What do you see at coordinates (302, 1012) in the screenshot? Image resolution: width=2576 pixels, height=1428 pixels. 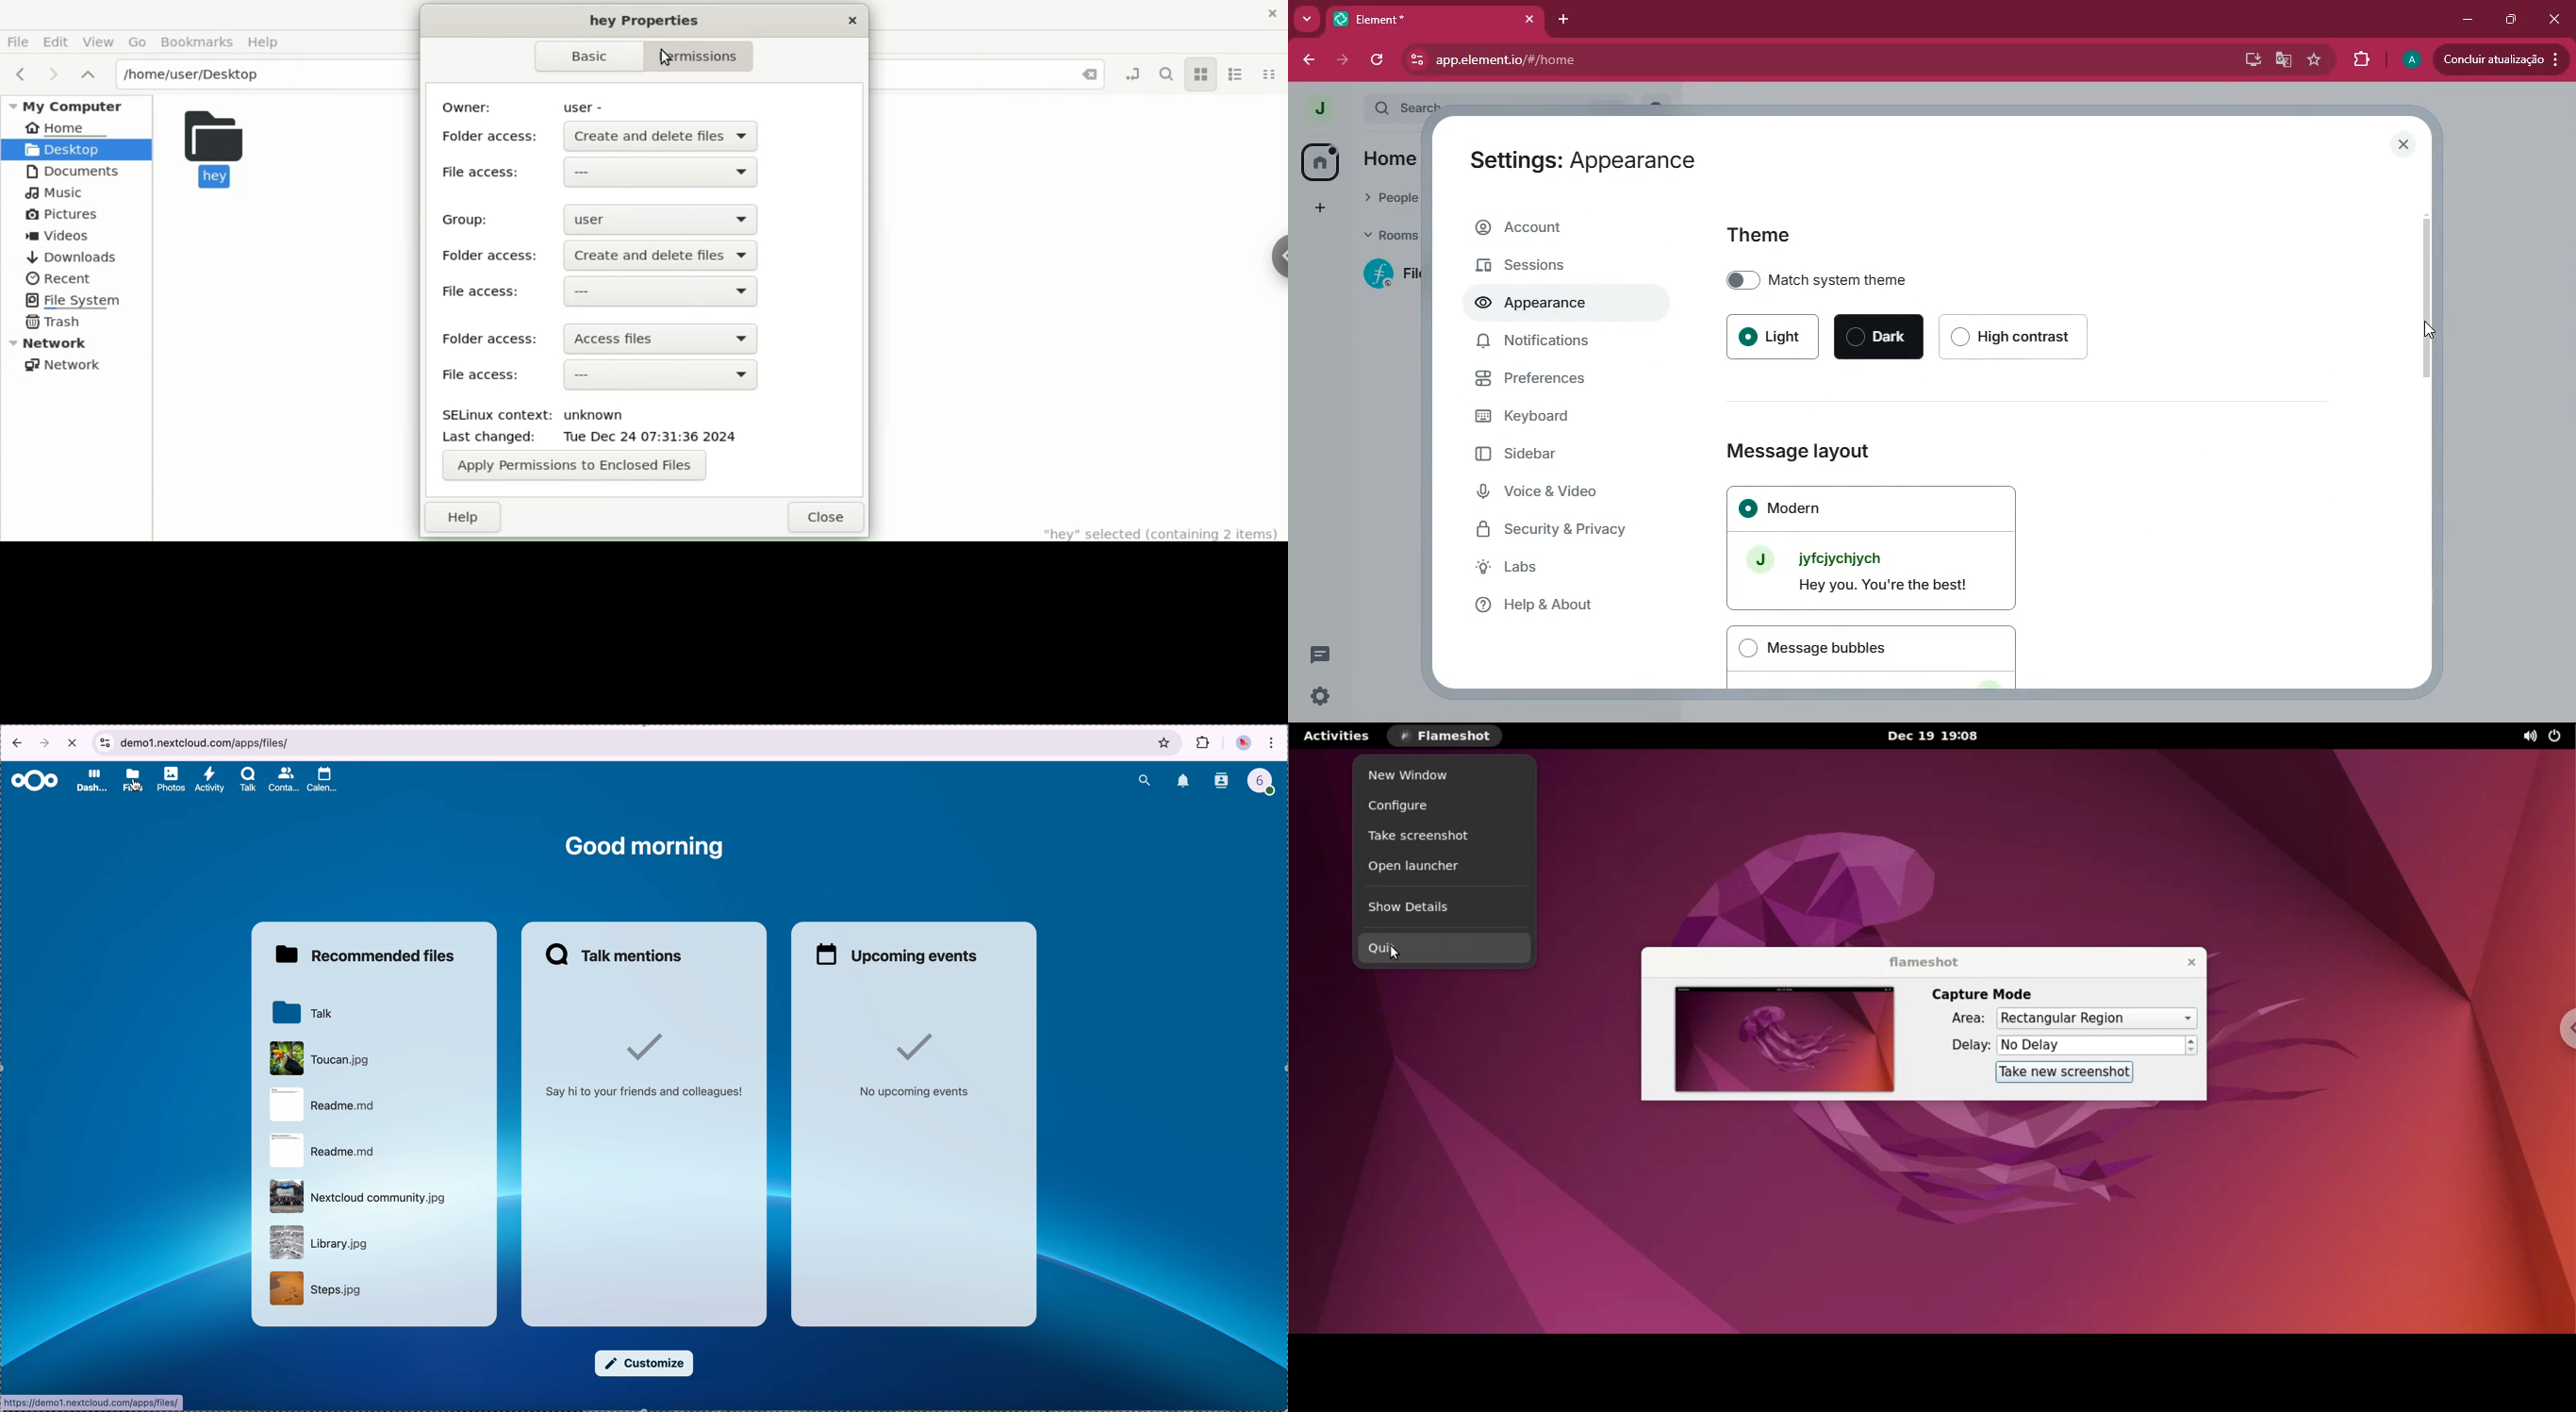 I see `talk` at bounding box center [302, 1012].